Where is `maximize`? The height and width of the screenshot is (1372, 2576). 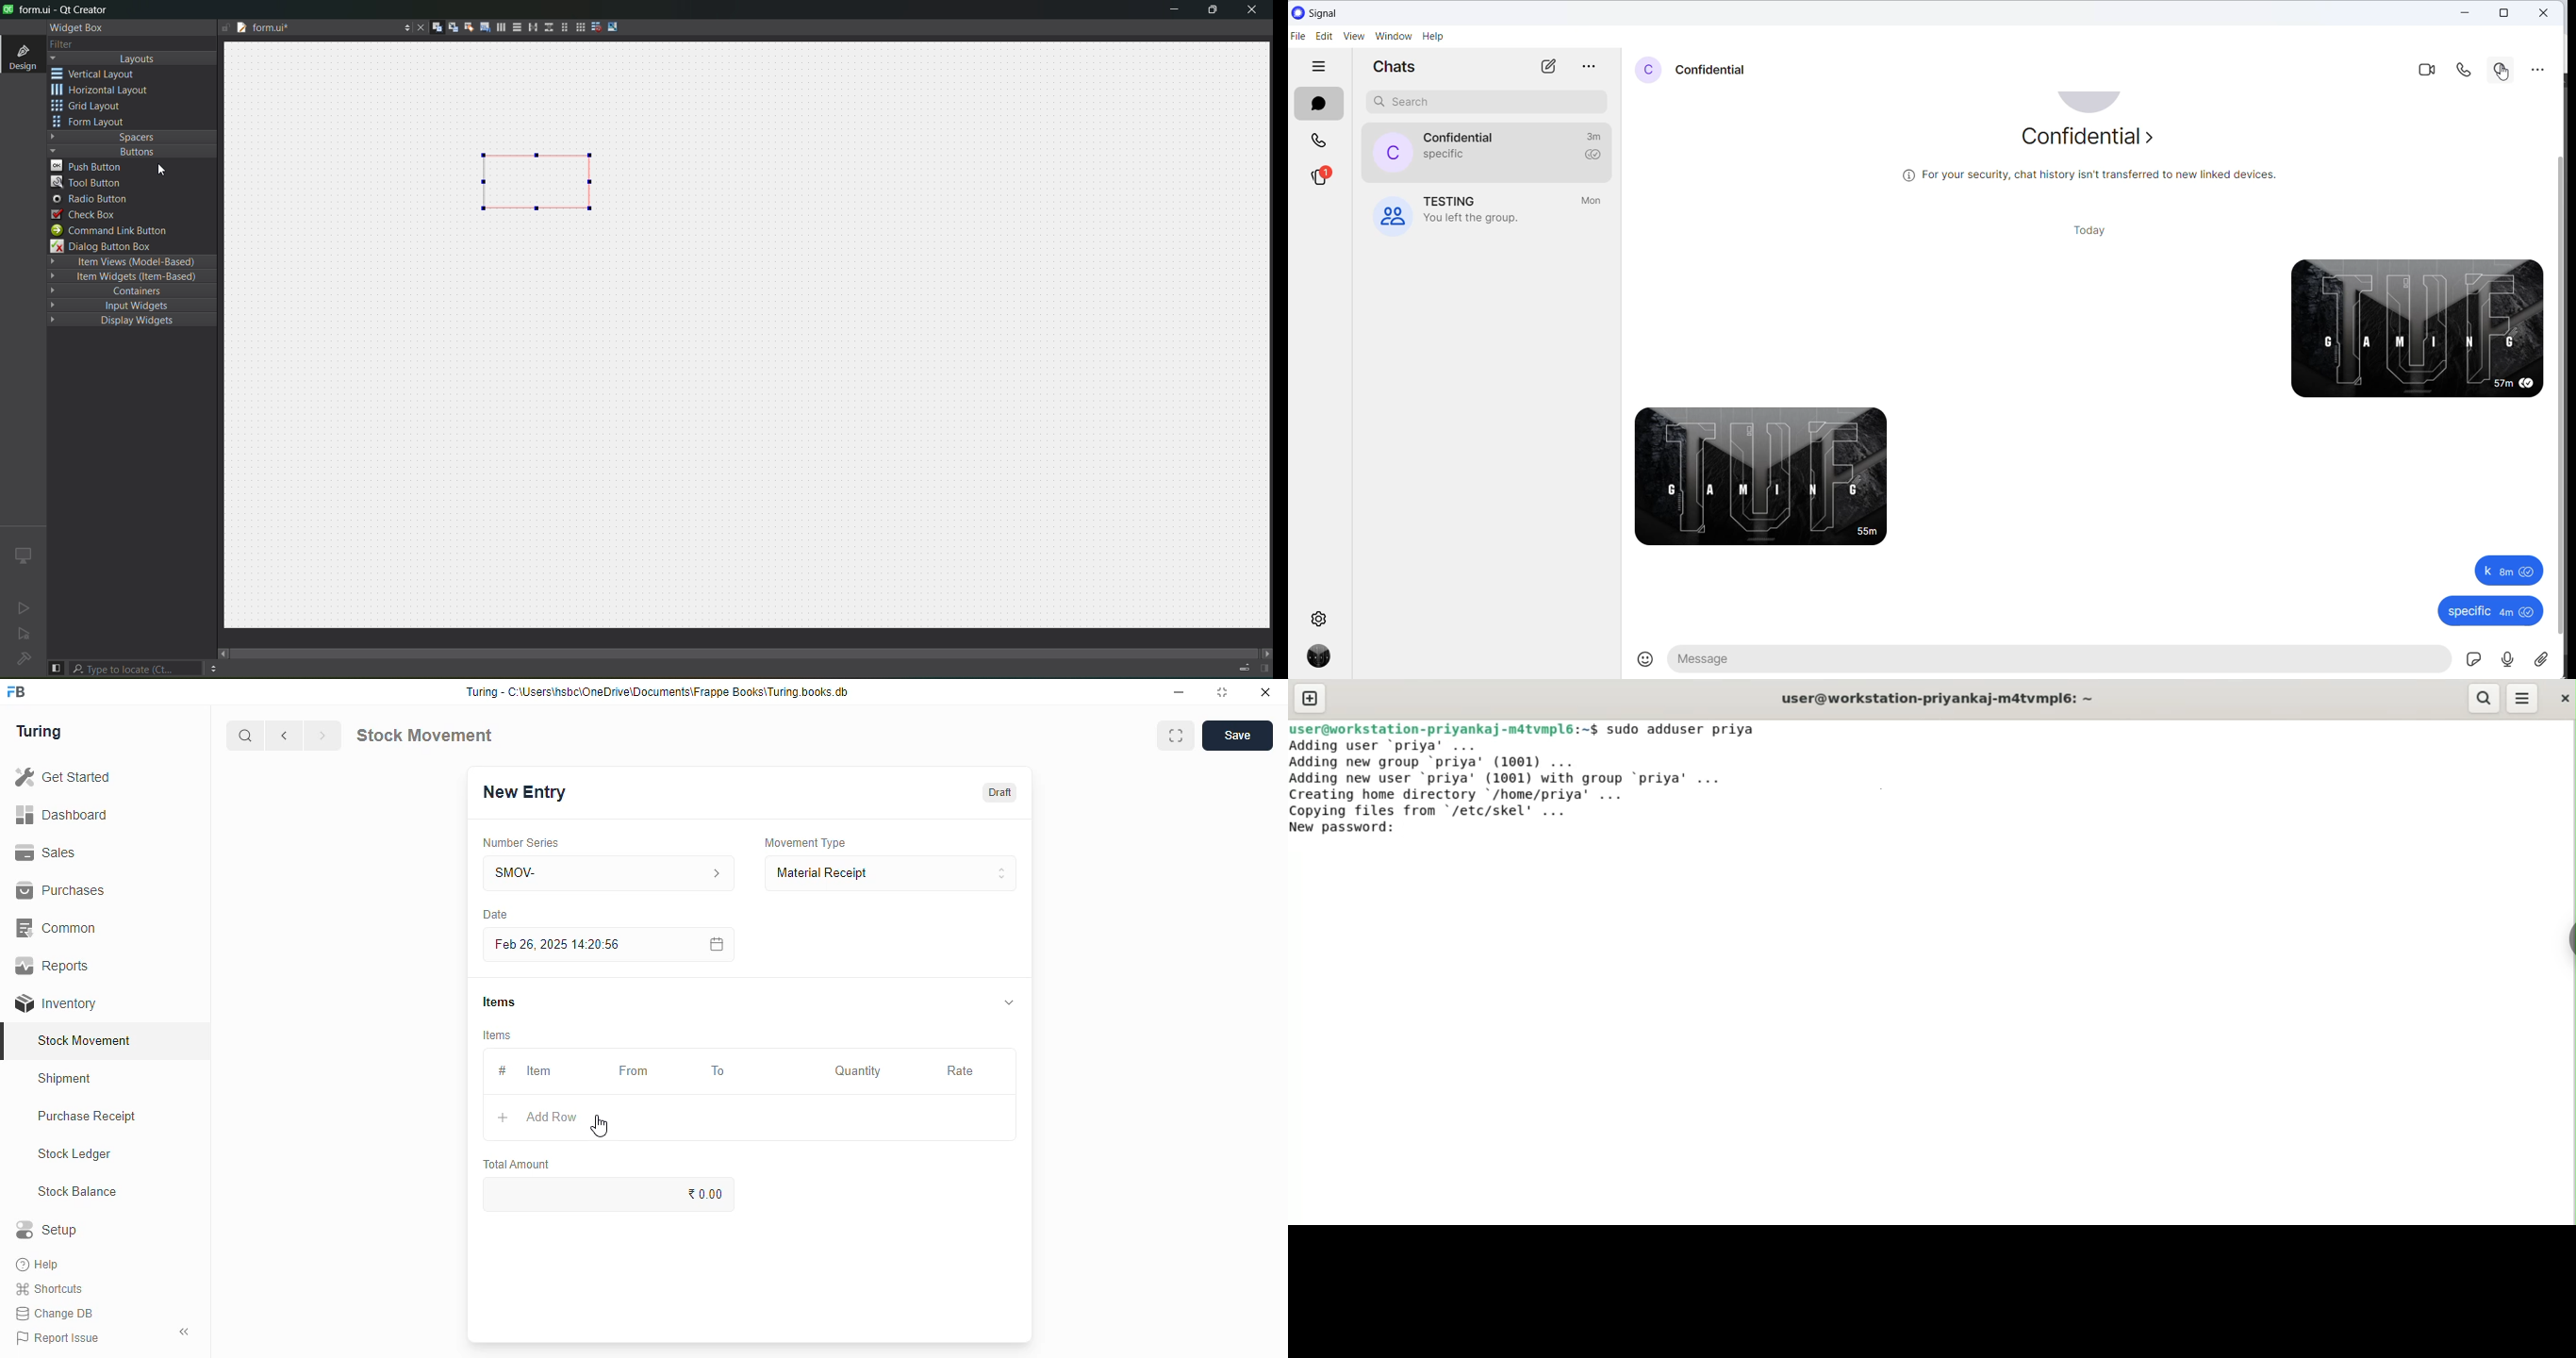
maximize is located at coordinates (2506, 13).